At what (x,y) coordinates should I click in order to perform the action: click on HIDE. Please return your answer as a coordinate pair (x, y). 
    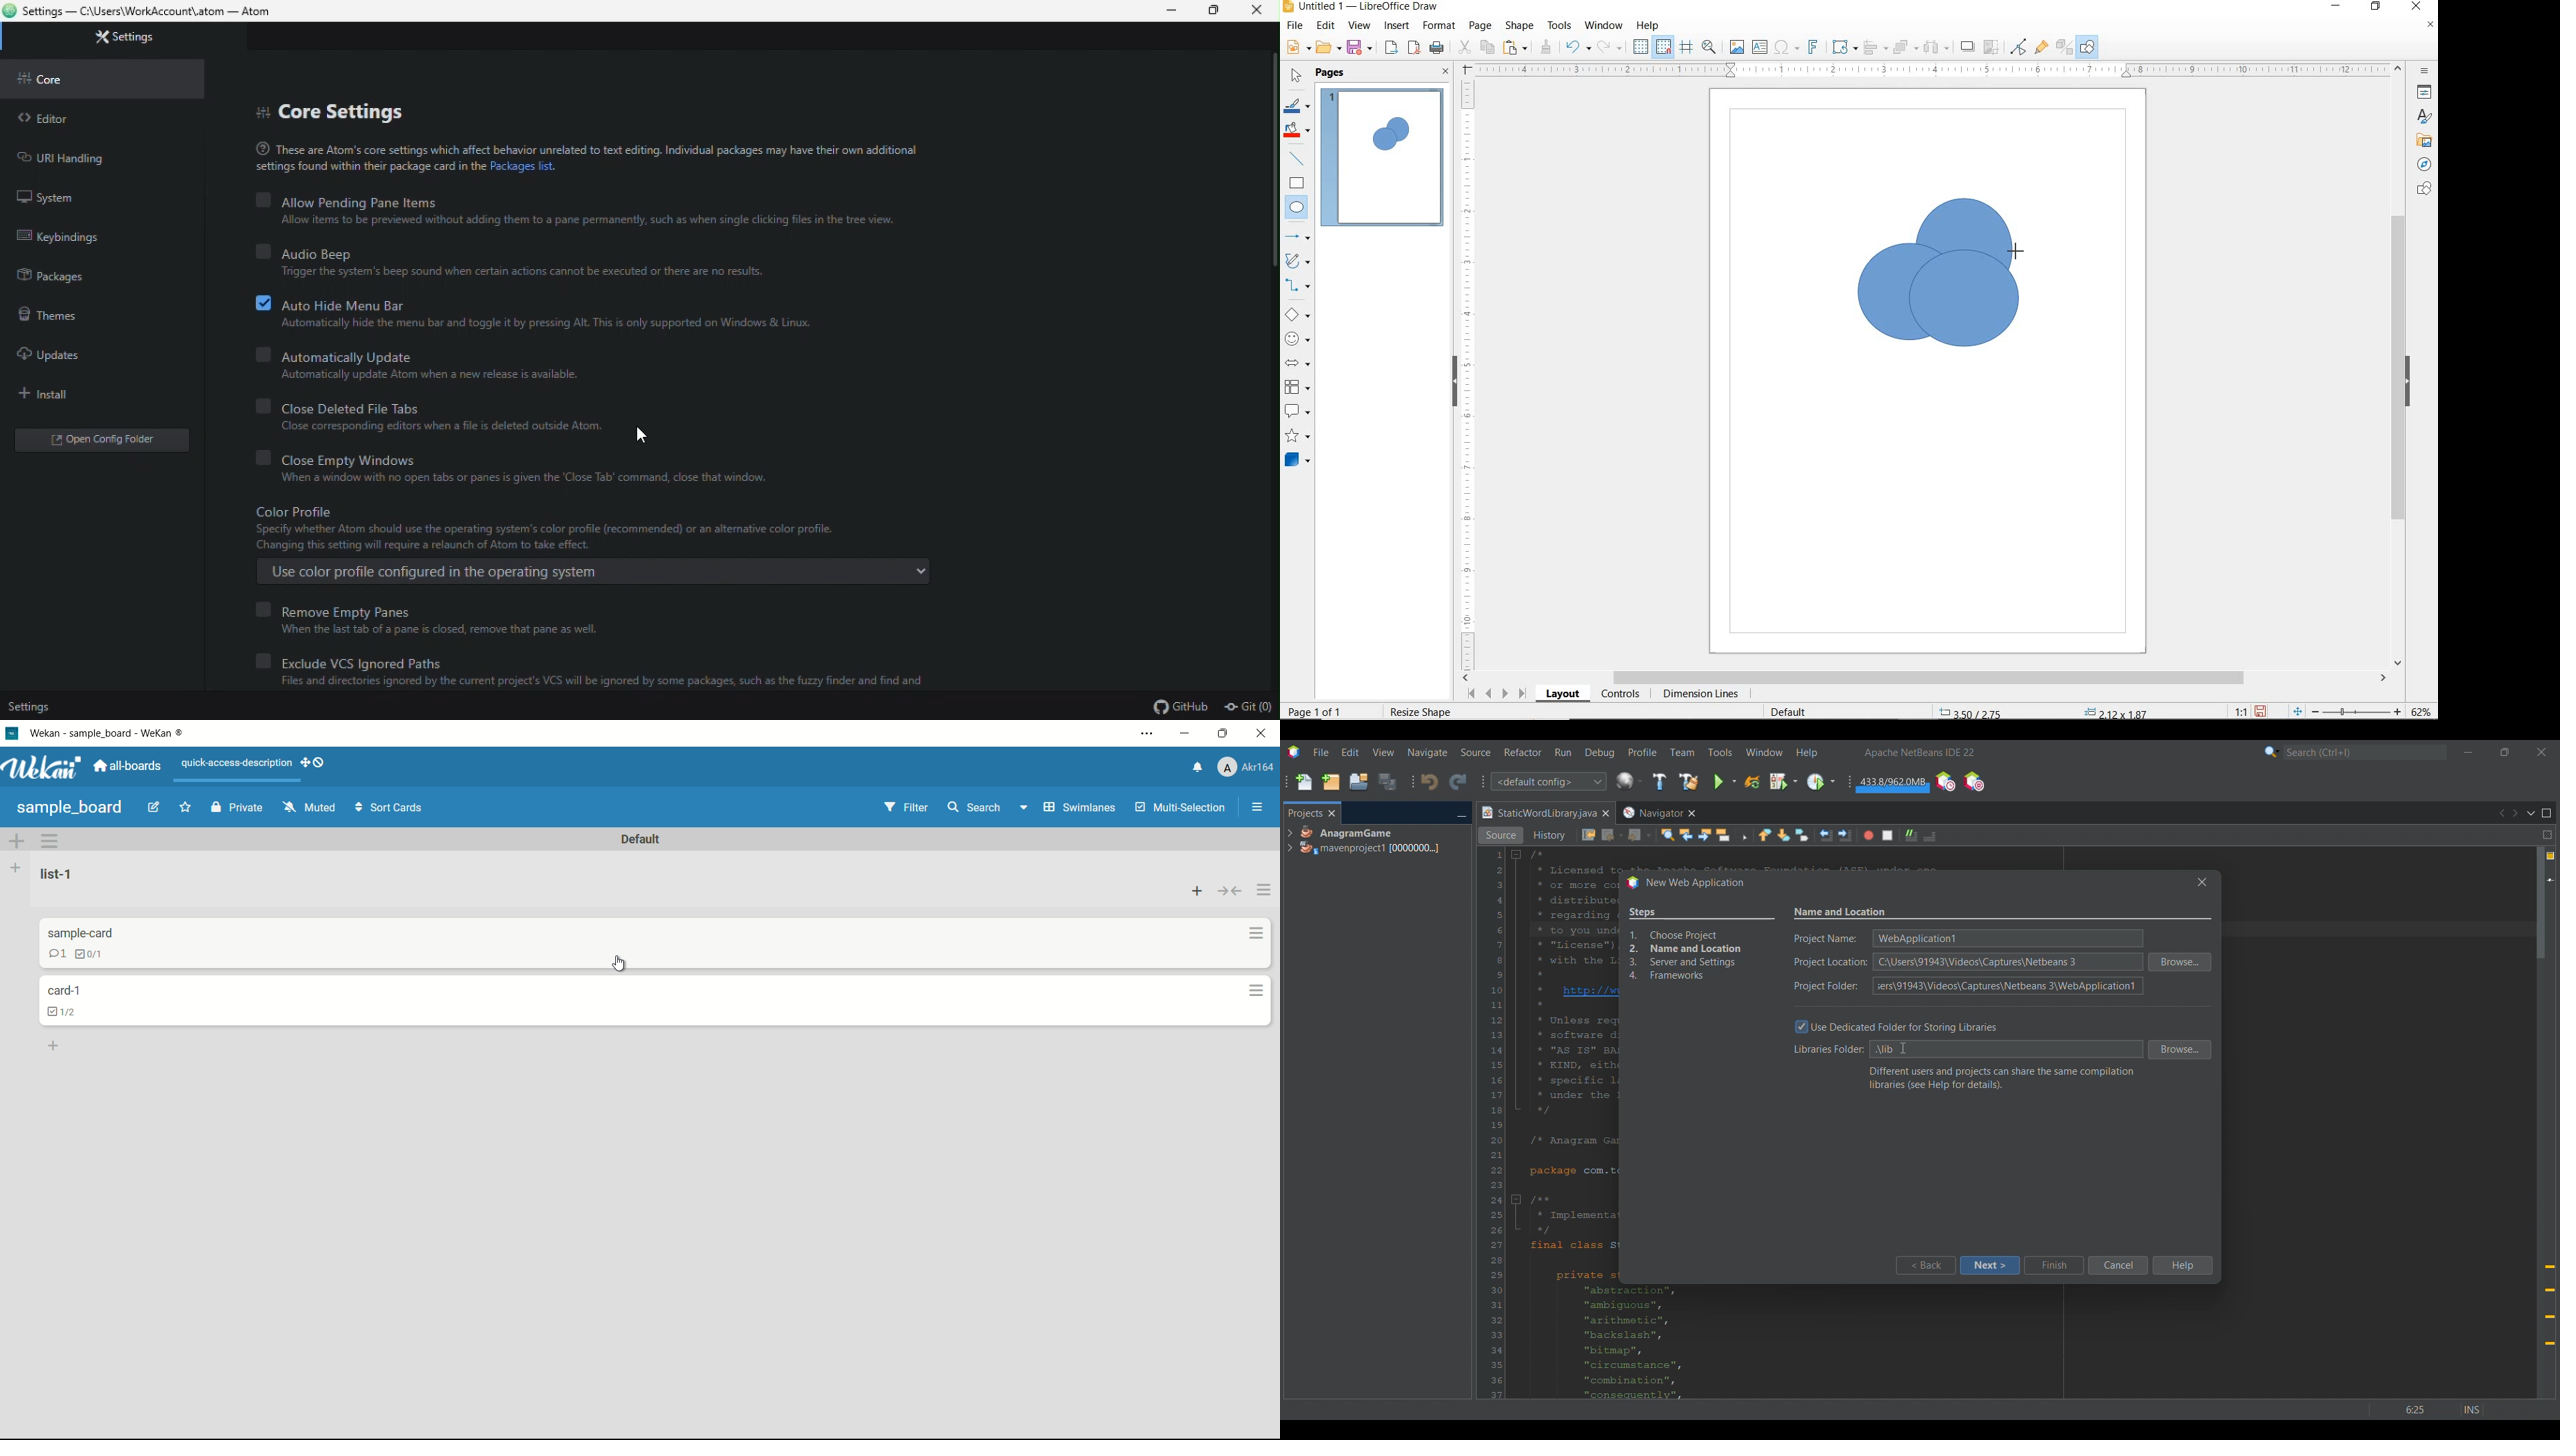
    Looking at the image, I should click on (1452, 379).